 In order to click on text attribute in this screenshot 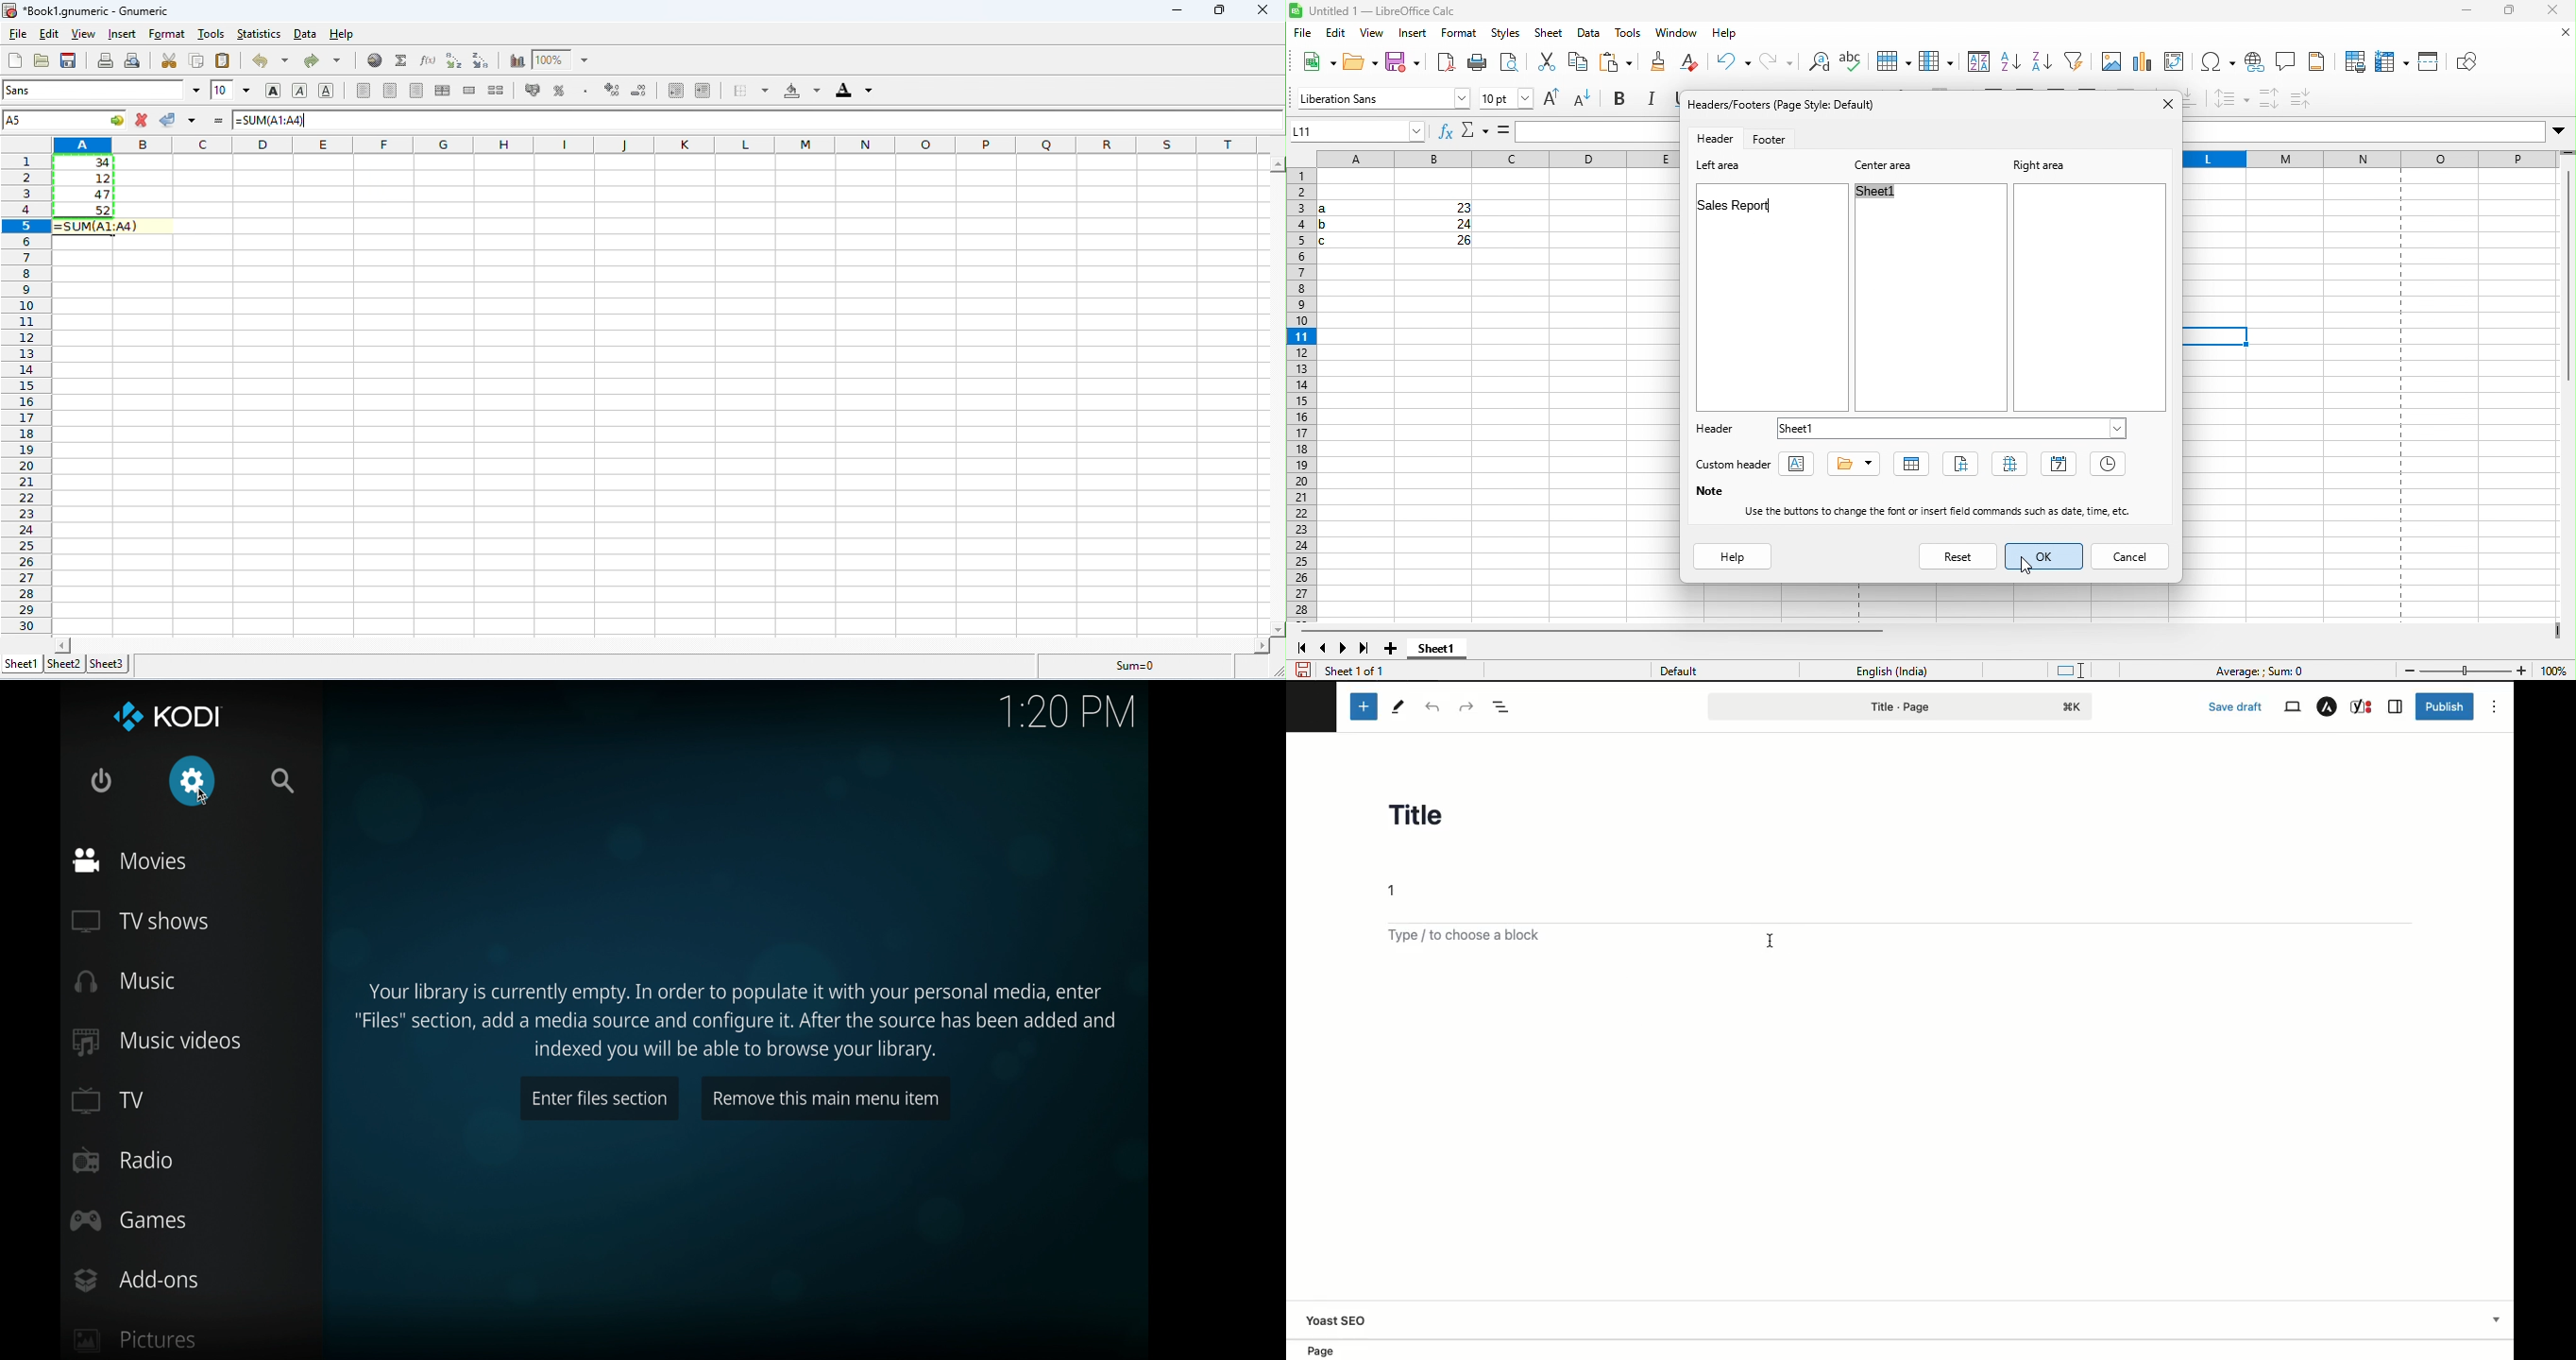, I will do `click(1803, 467)`.